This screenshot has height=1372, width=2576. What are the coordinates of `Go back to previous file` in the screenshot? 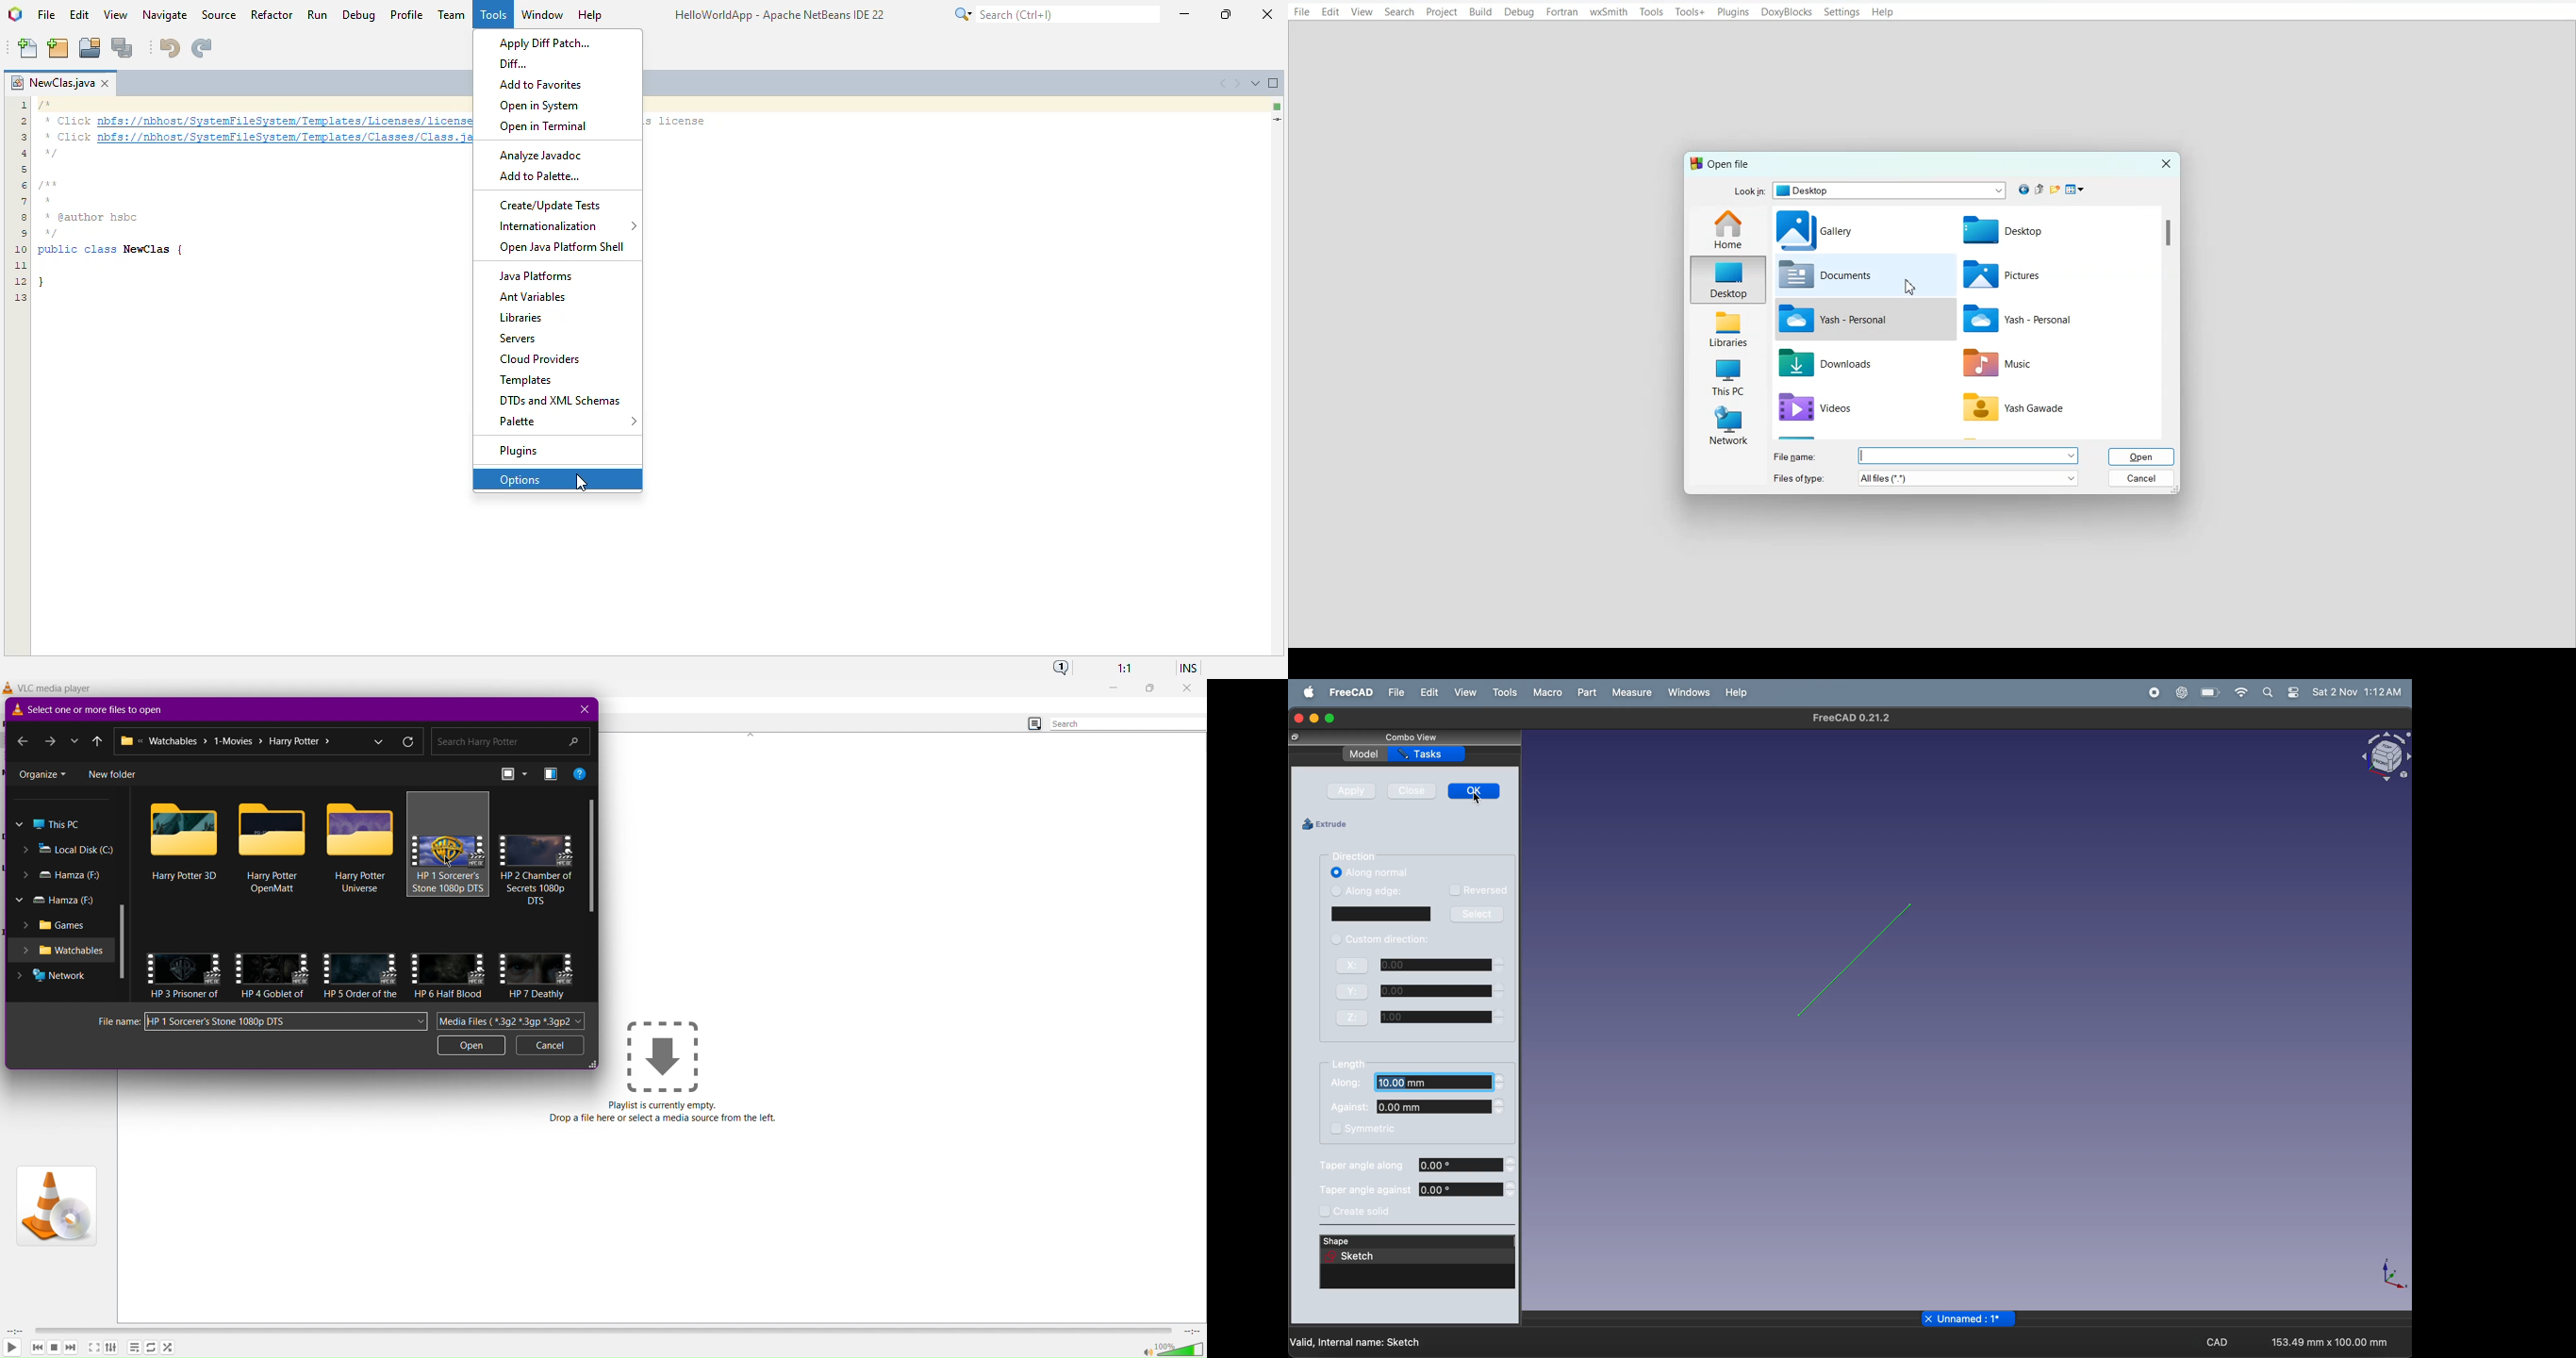 It's located at (2023, 189).